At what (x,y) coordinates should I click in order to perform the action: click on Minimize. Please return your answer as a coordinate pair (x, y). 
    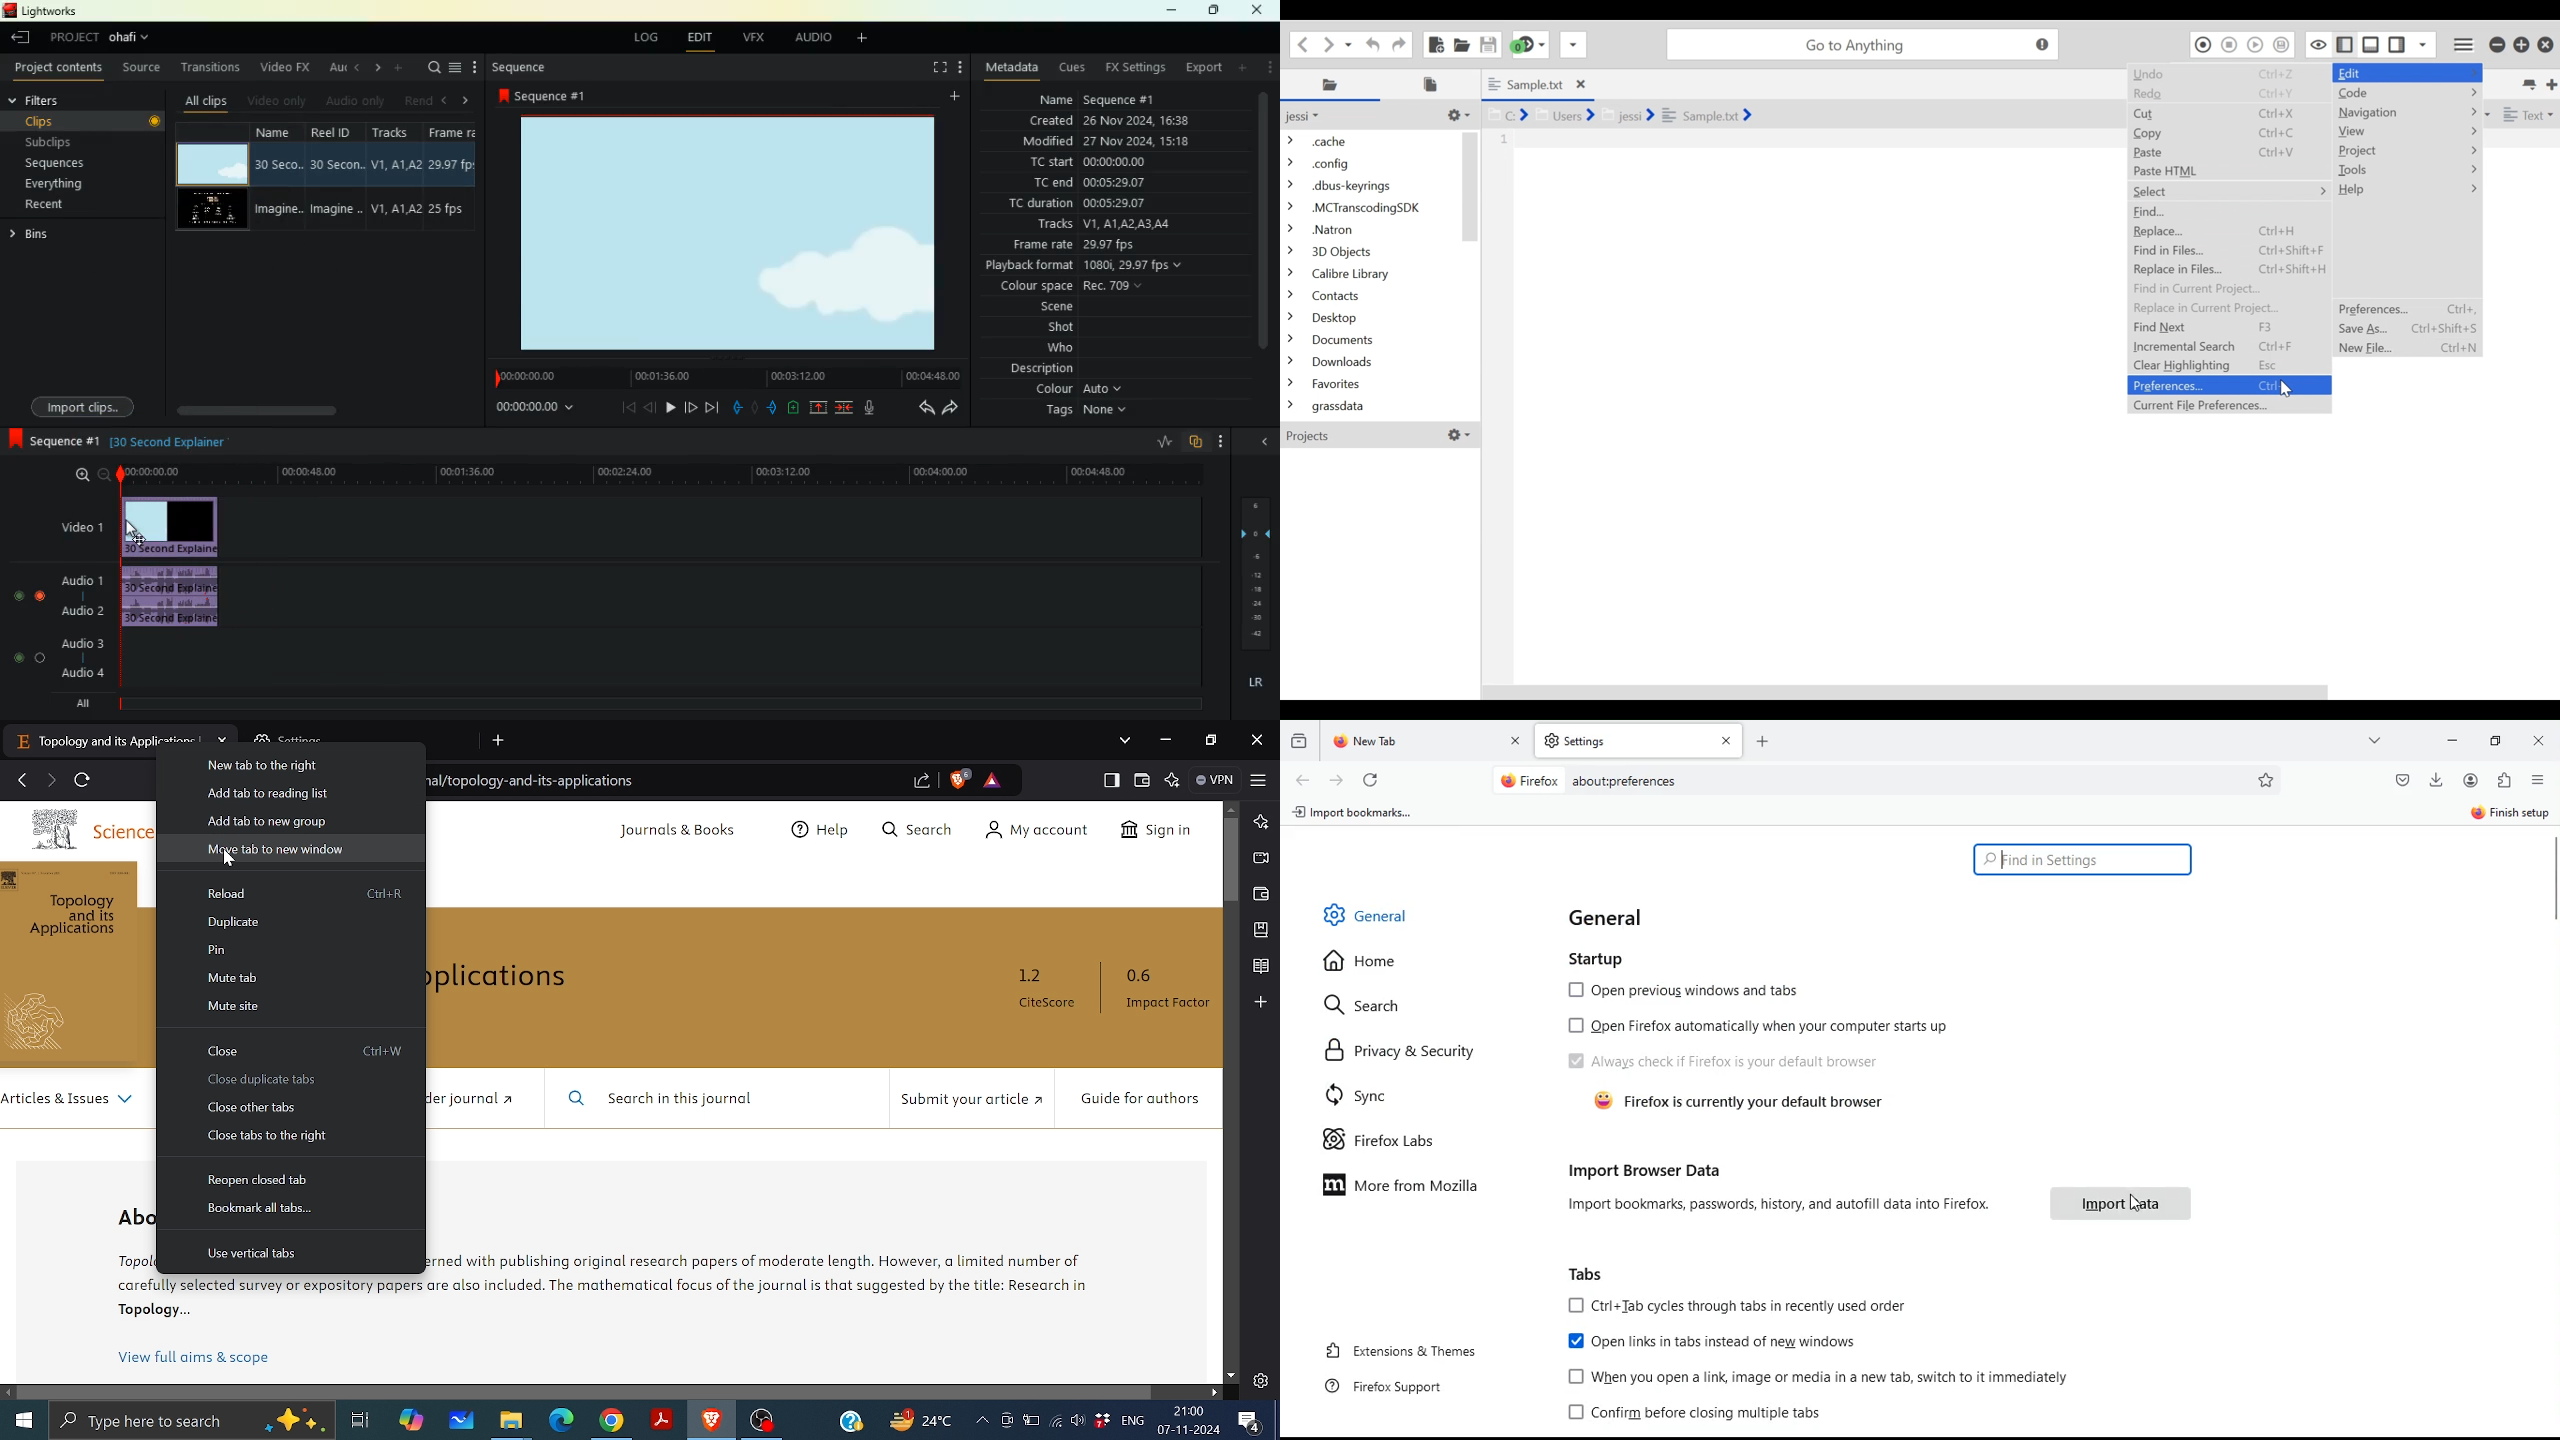
    Looking at the image, I should click on (1165, 741).